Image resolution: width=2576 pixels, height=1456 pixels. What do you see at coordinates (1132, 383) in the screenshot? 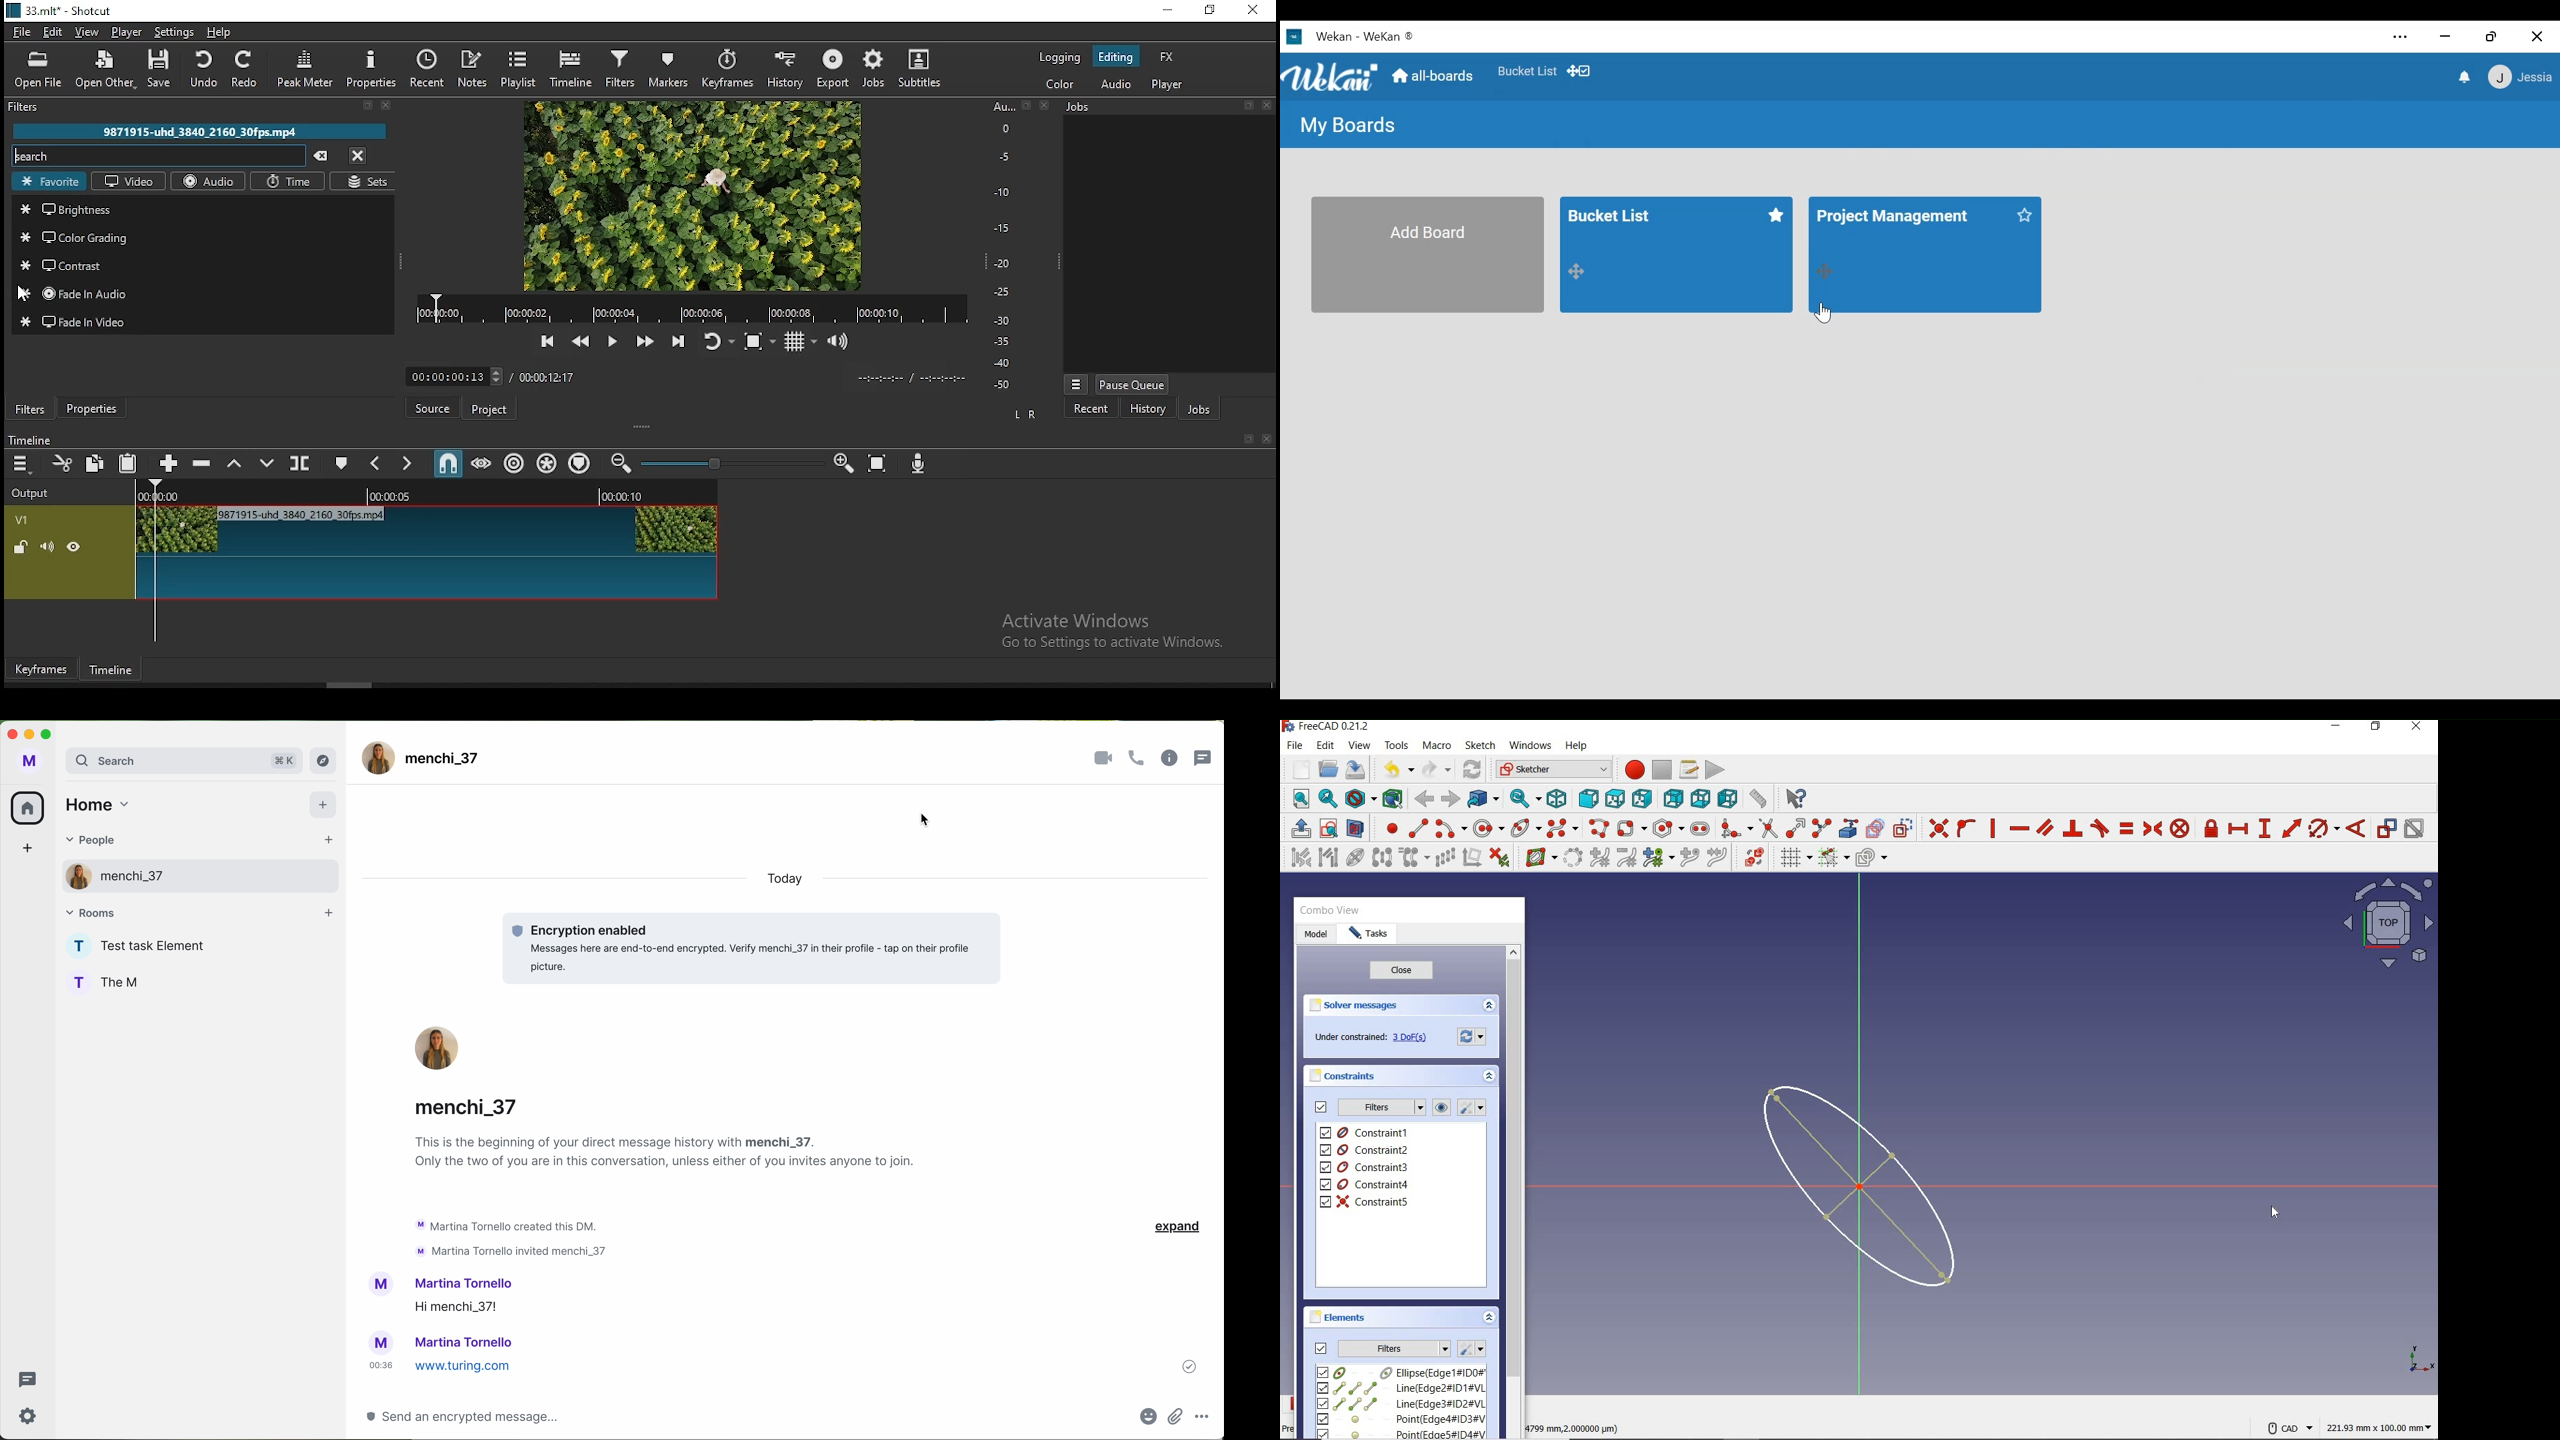
I see `pause queue` at bounding box center [1132, 383].